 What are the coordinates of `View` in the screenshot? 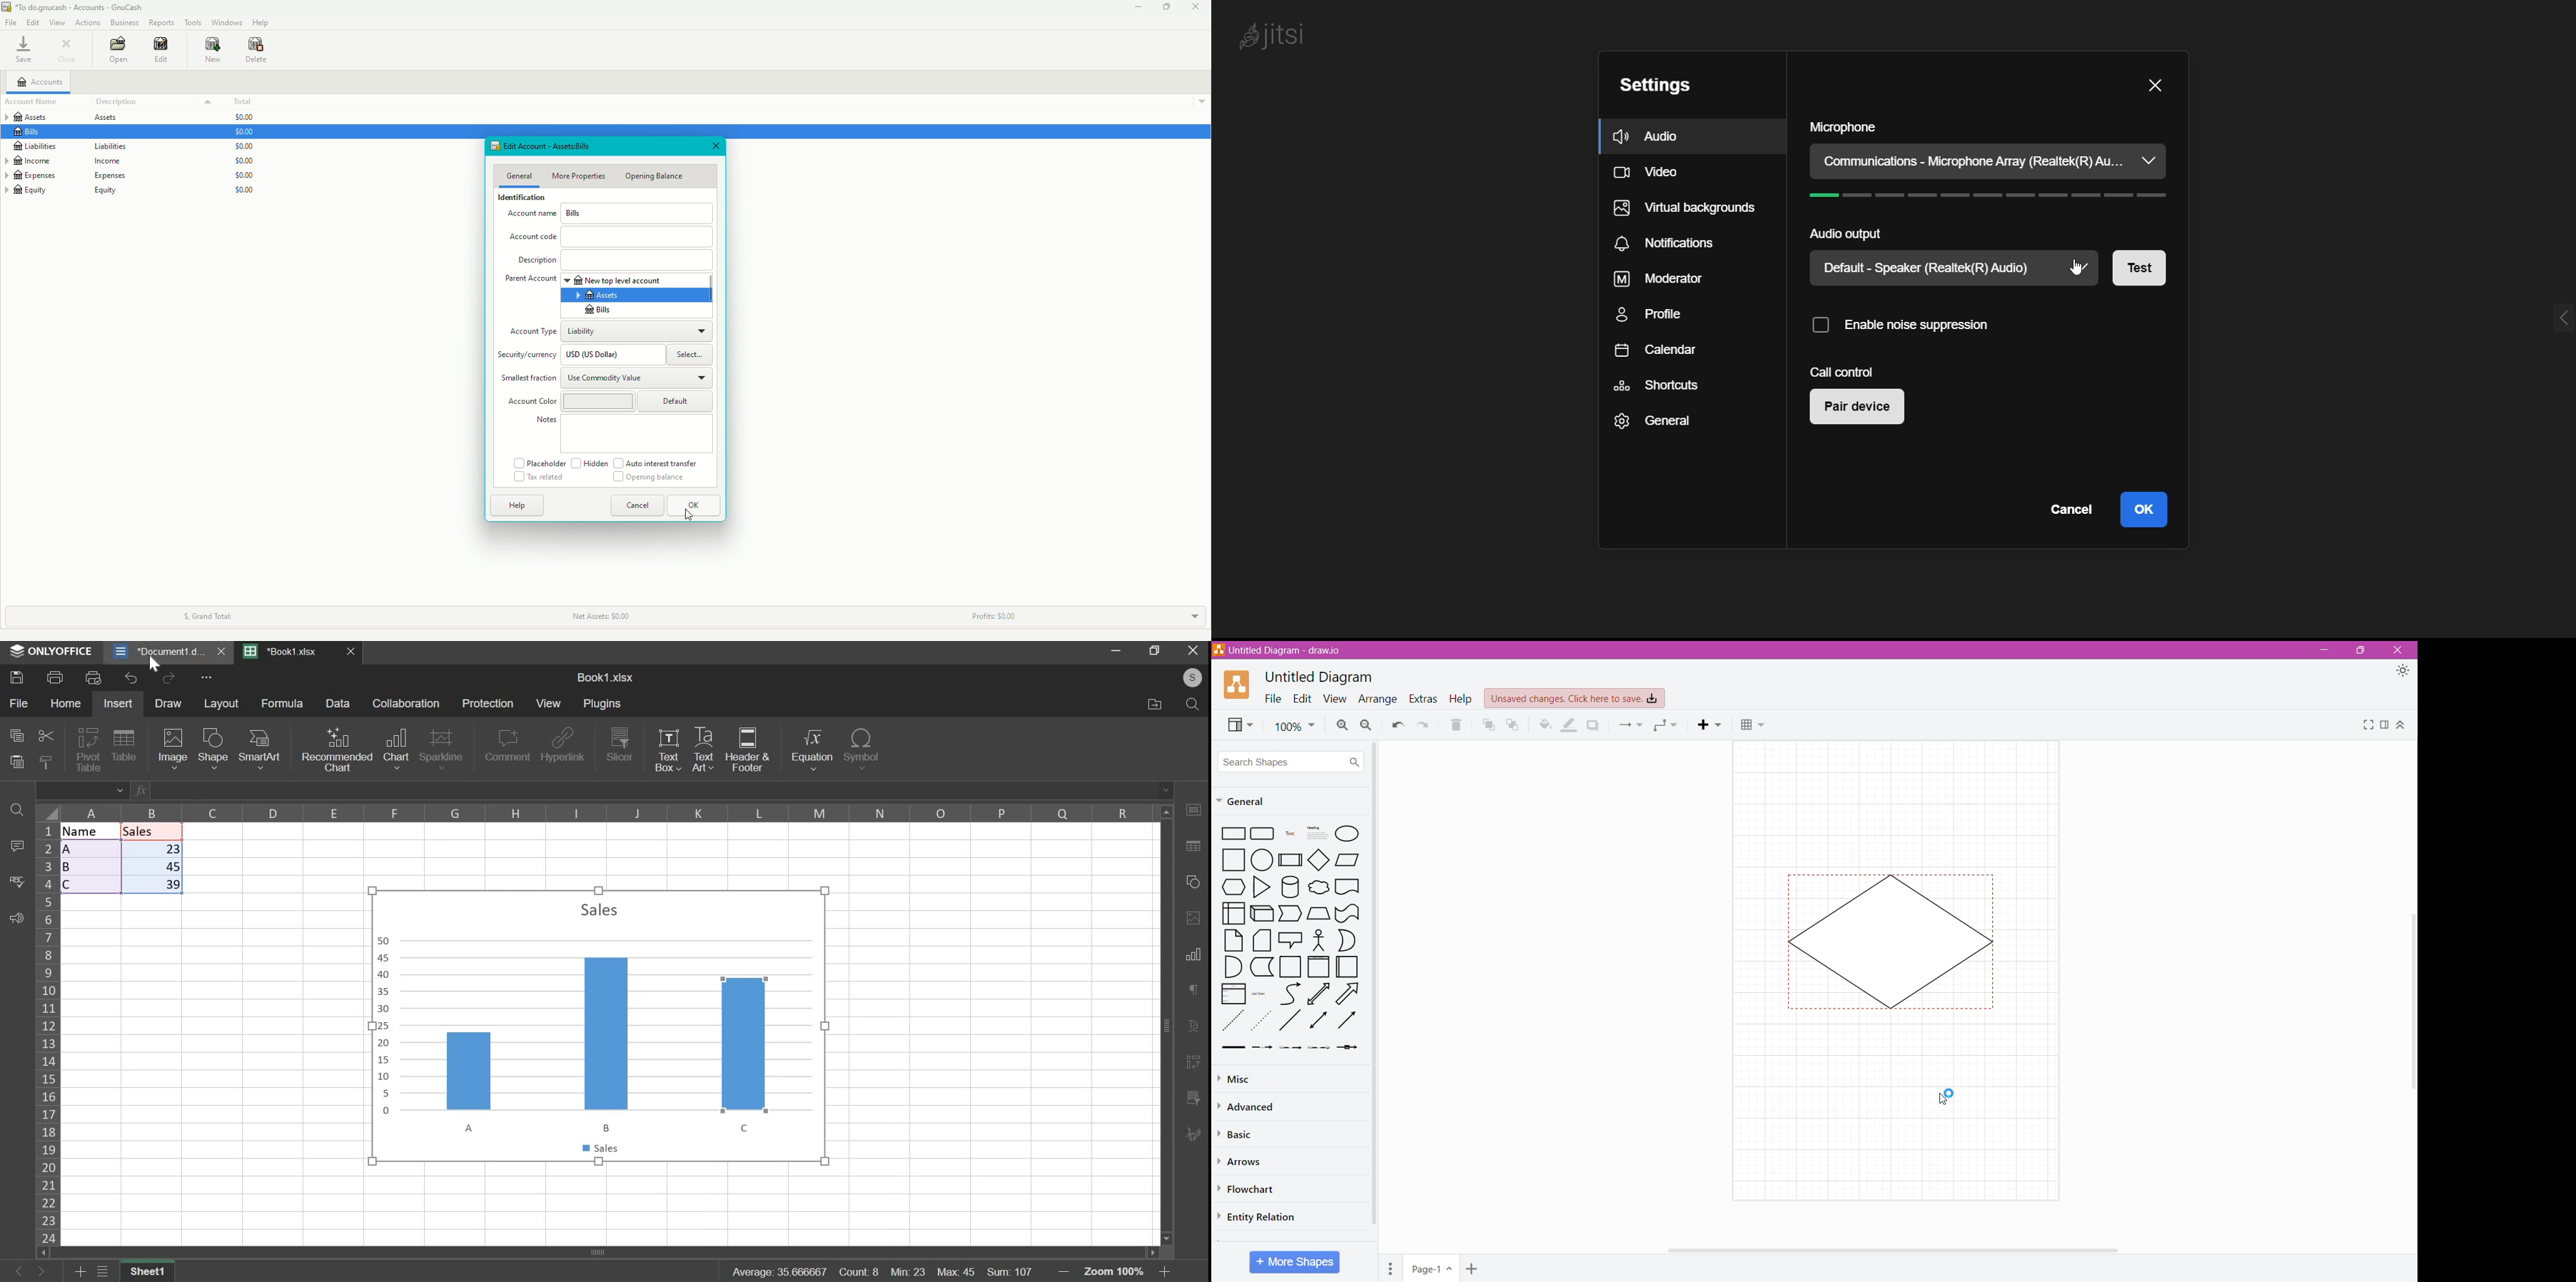 It's located at (1334, 699).